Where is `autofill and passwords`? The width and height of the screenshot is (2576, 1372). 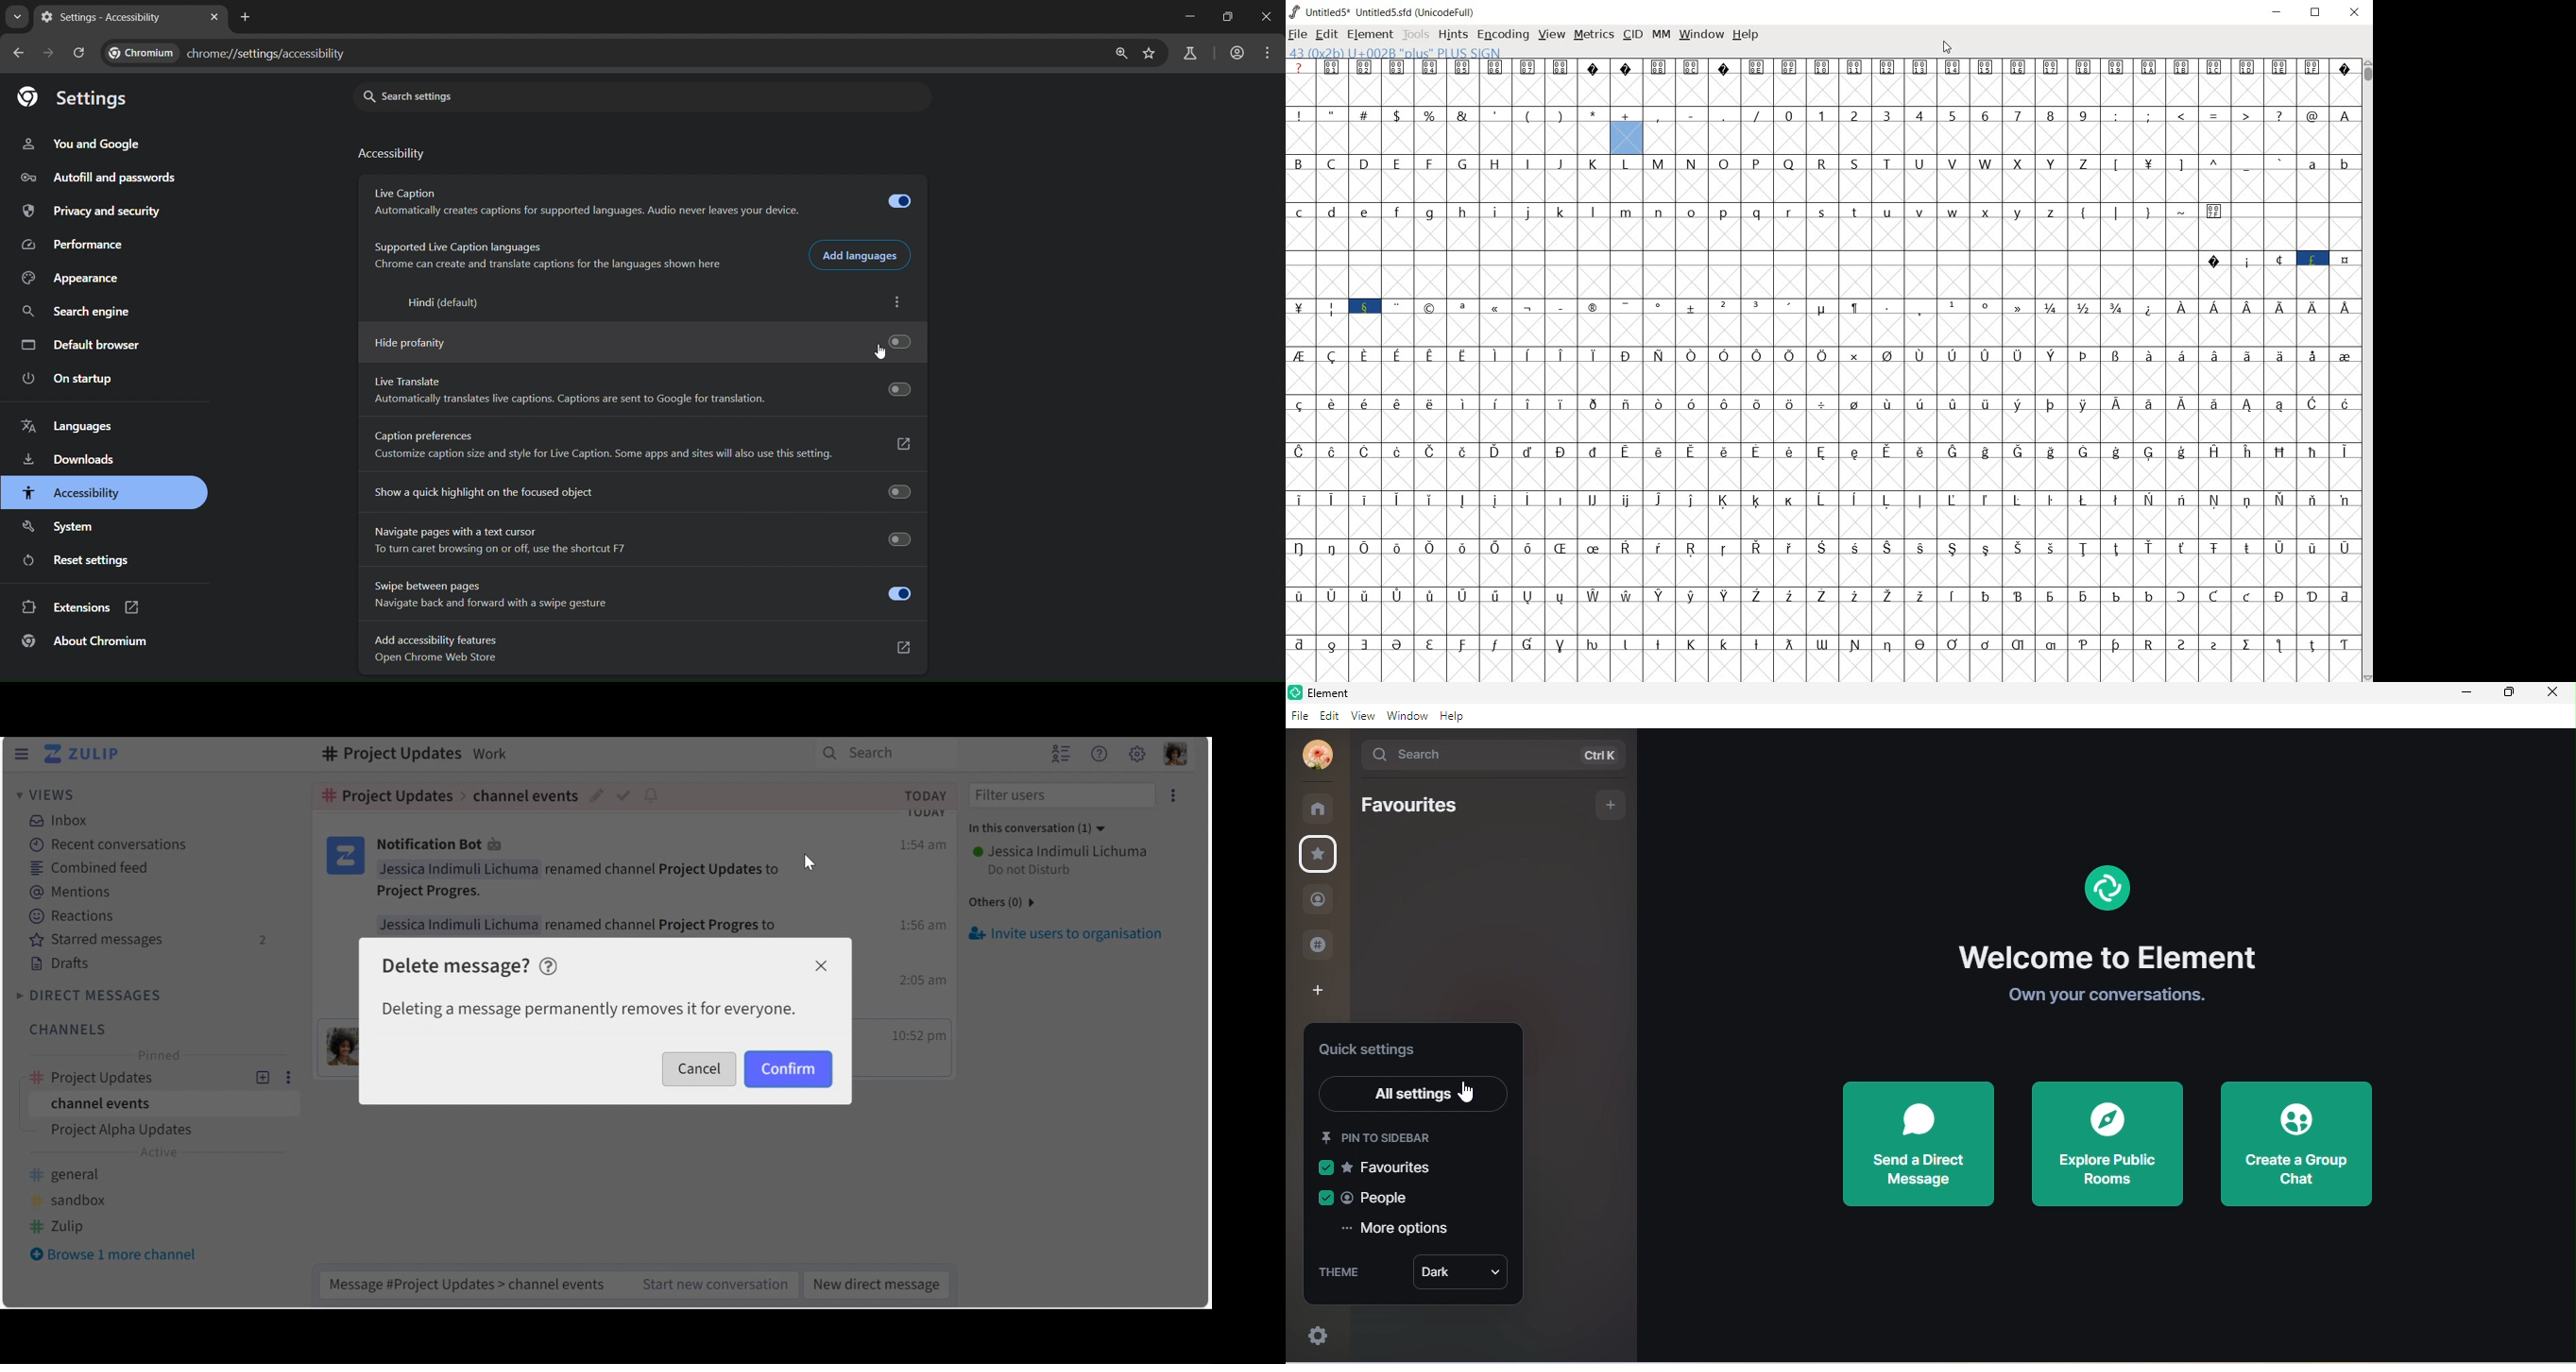
autofill and passwords is located at coordinates (105, 177).